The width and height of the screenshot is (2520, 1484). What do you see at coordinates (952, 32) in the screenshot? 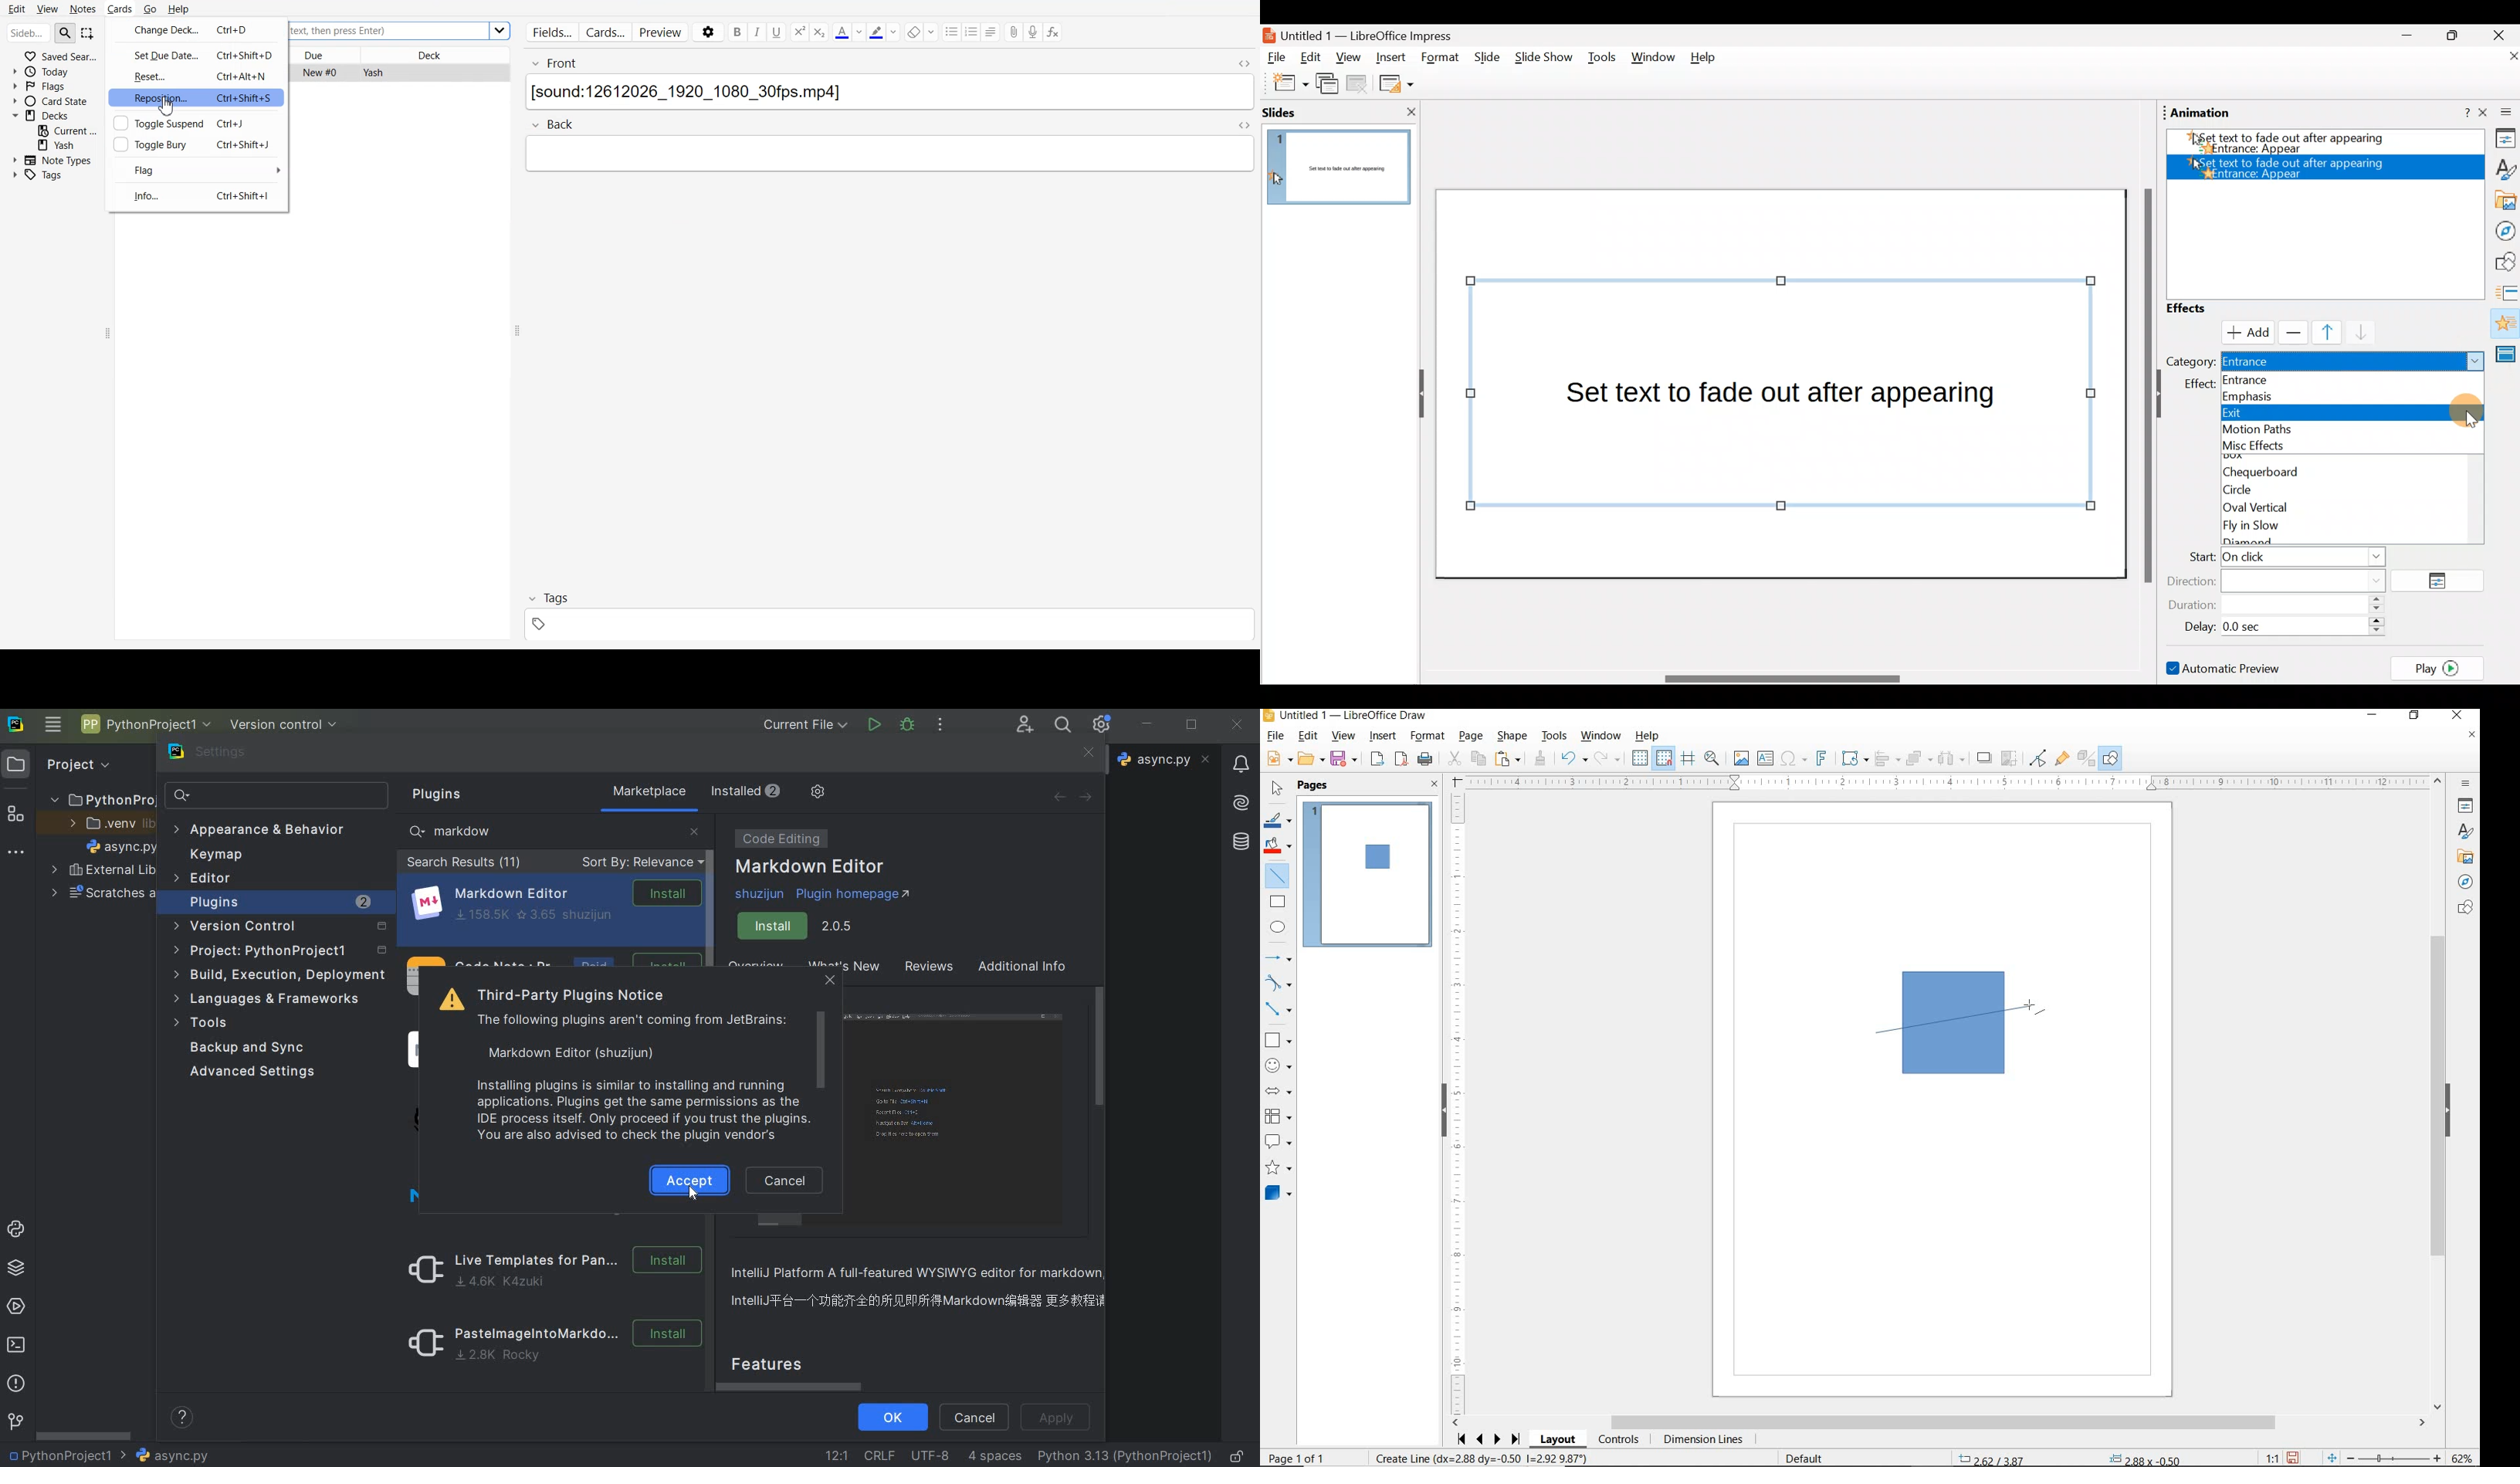
I see `unordered list` at bounding box center [952, 32].